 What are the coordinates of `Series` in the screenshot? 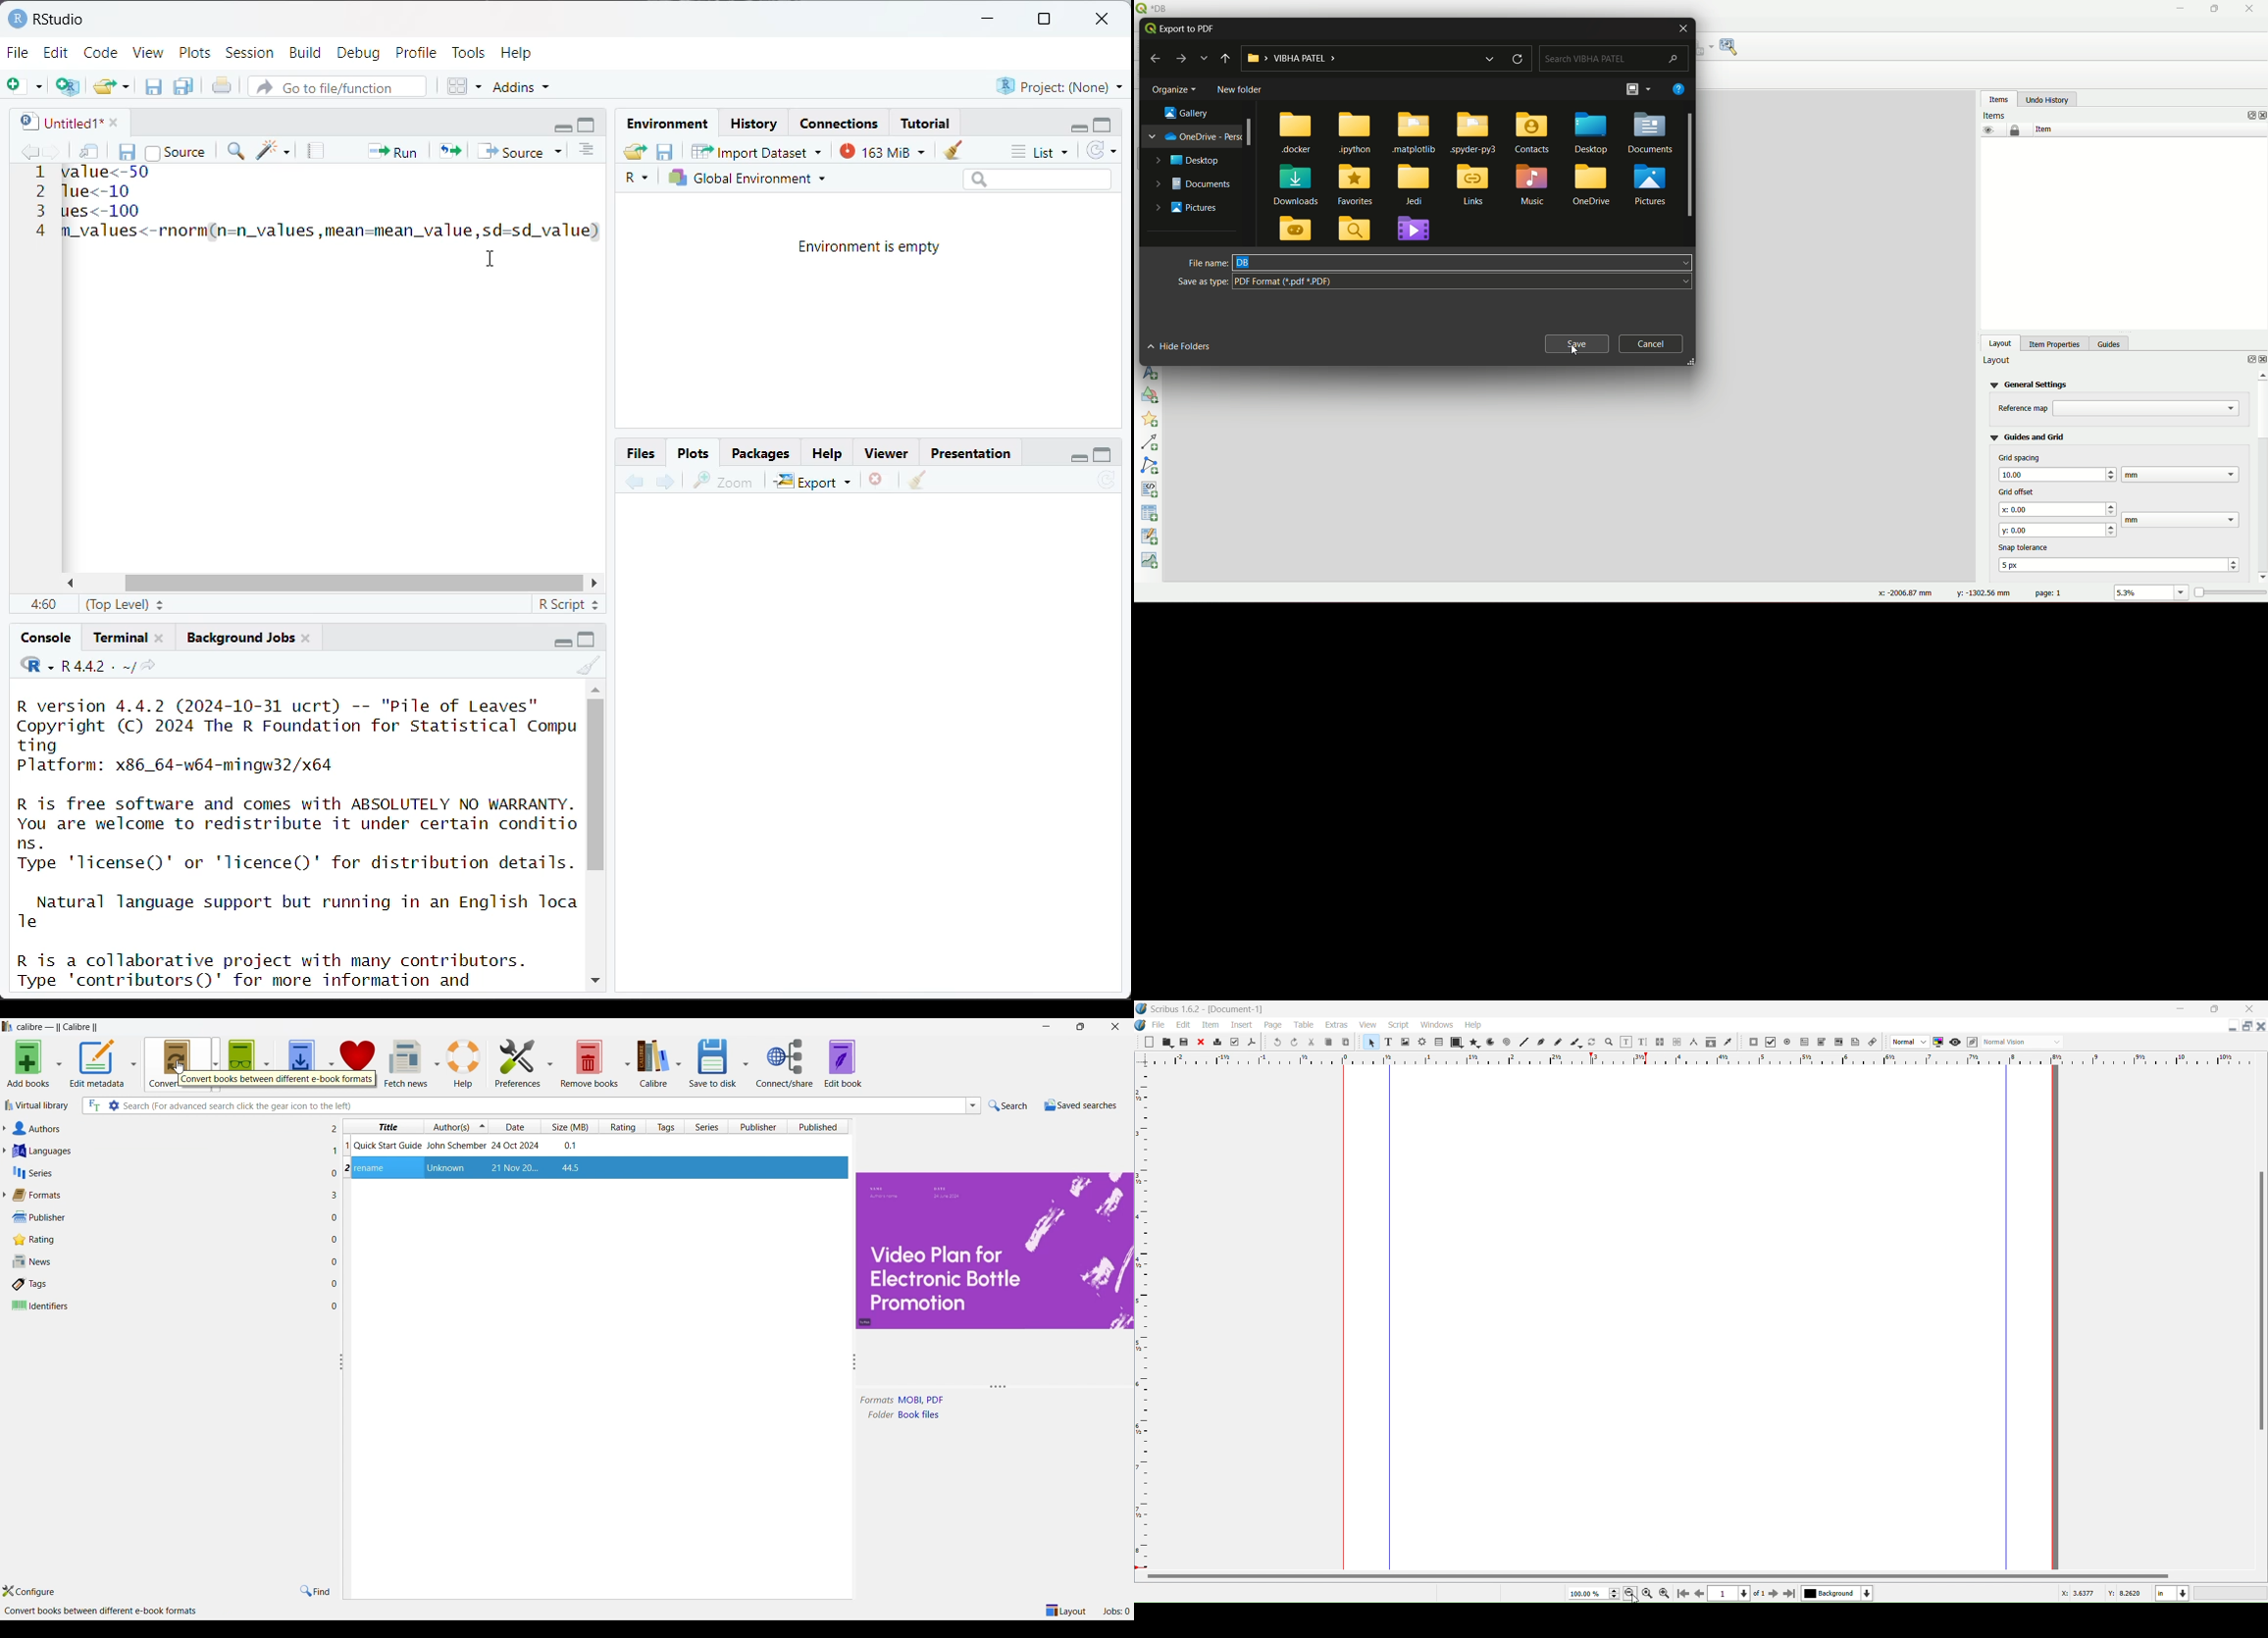 It's located at (167, 1172).